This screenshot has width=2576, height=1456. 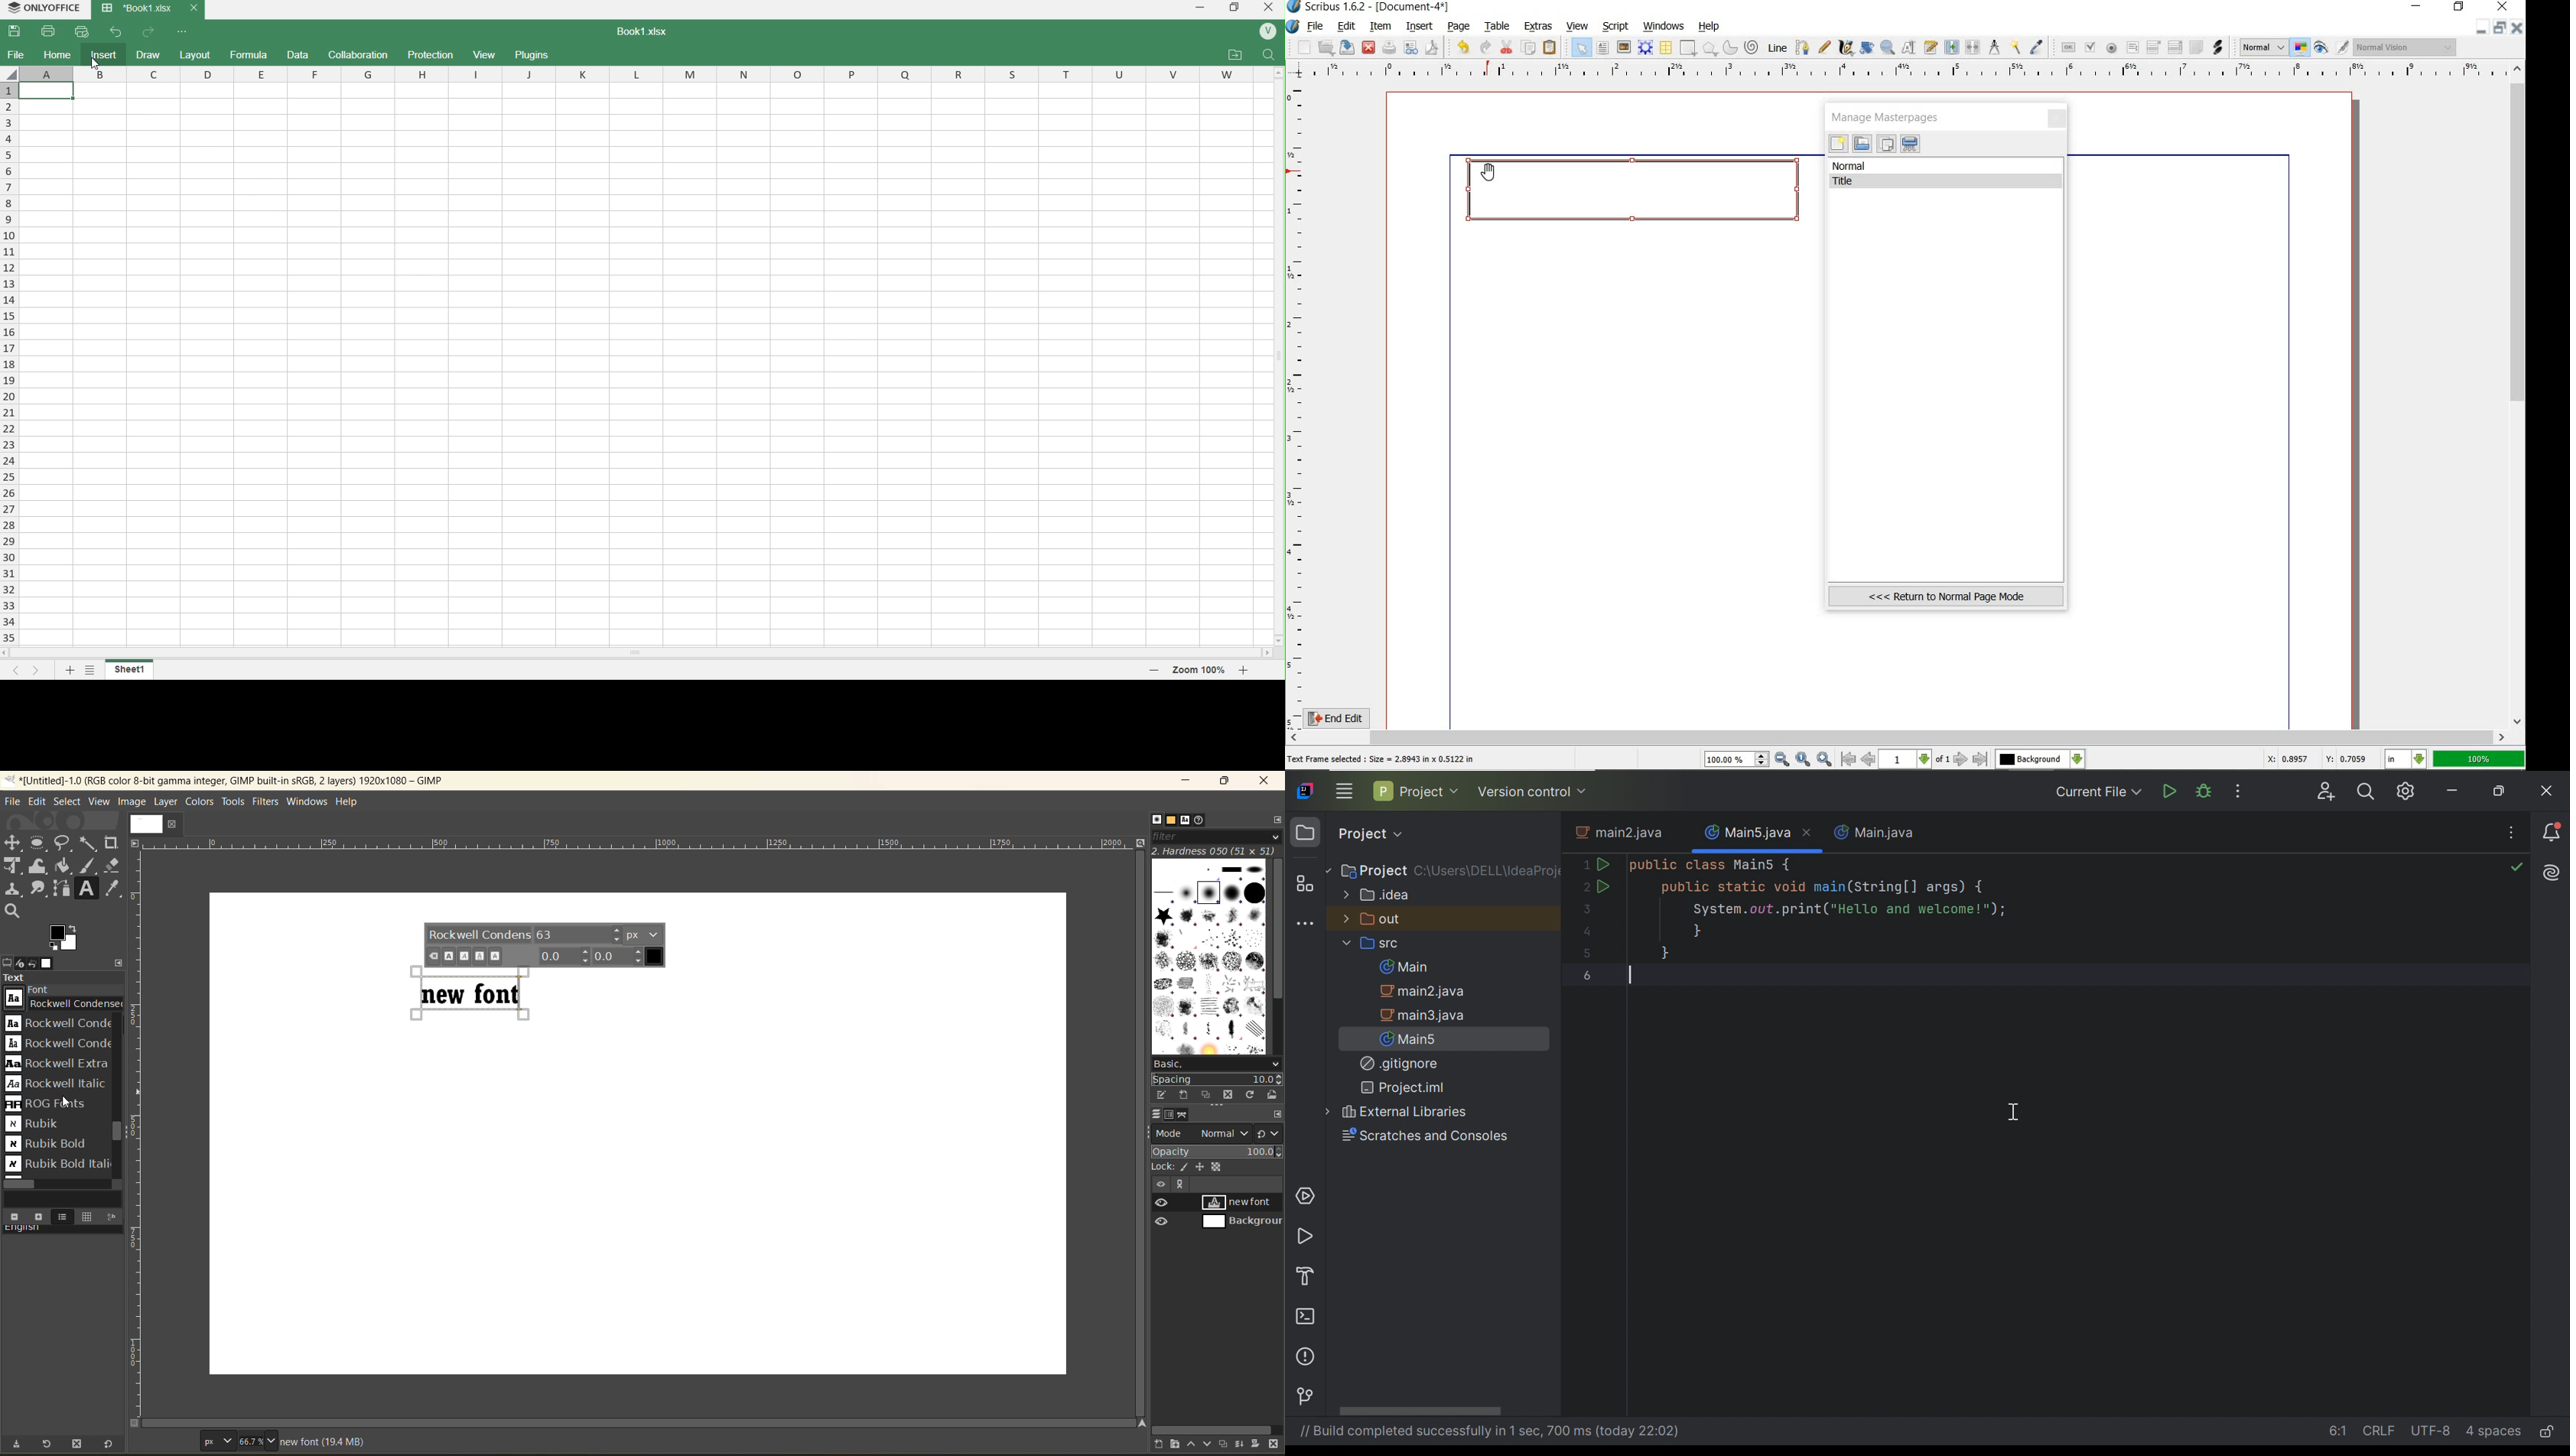 I want to click on IntelliJ IDEA icon, so click(x=1305, y=789).